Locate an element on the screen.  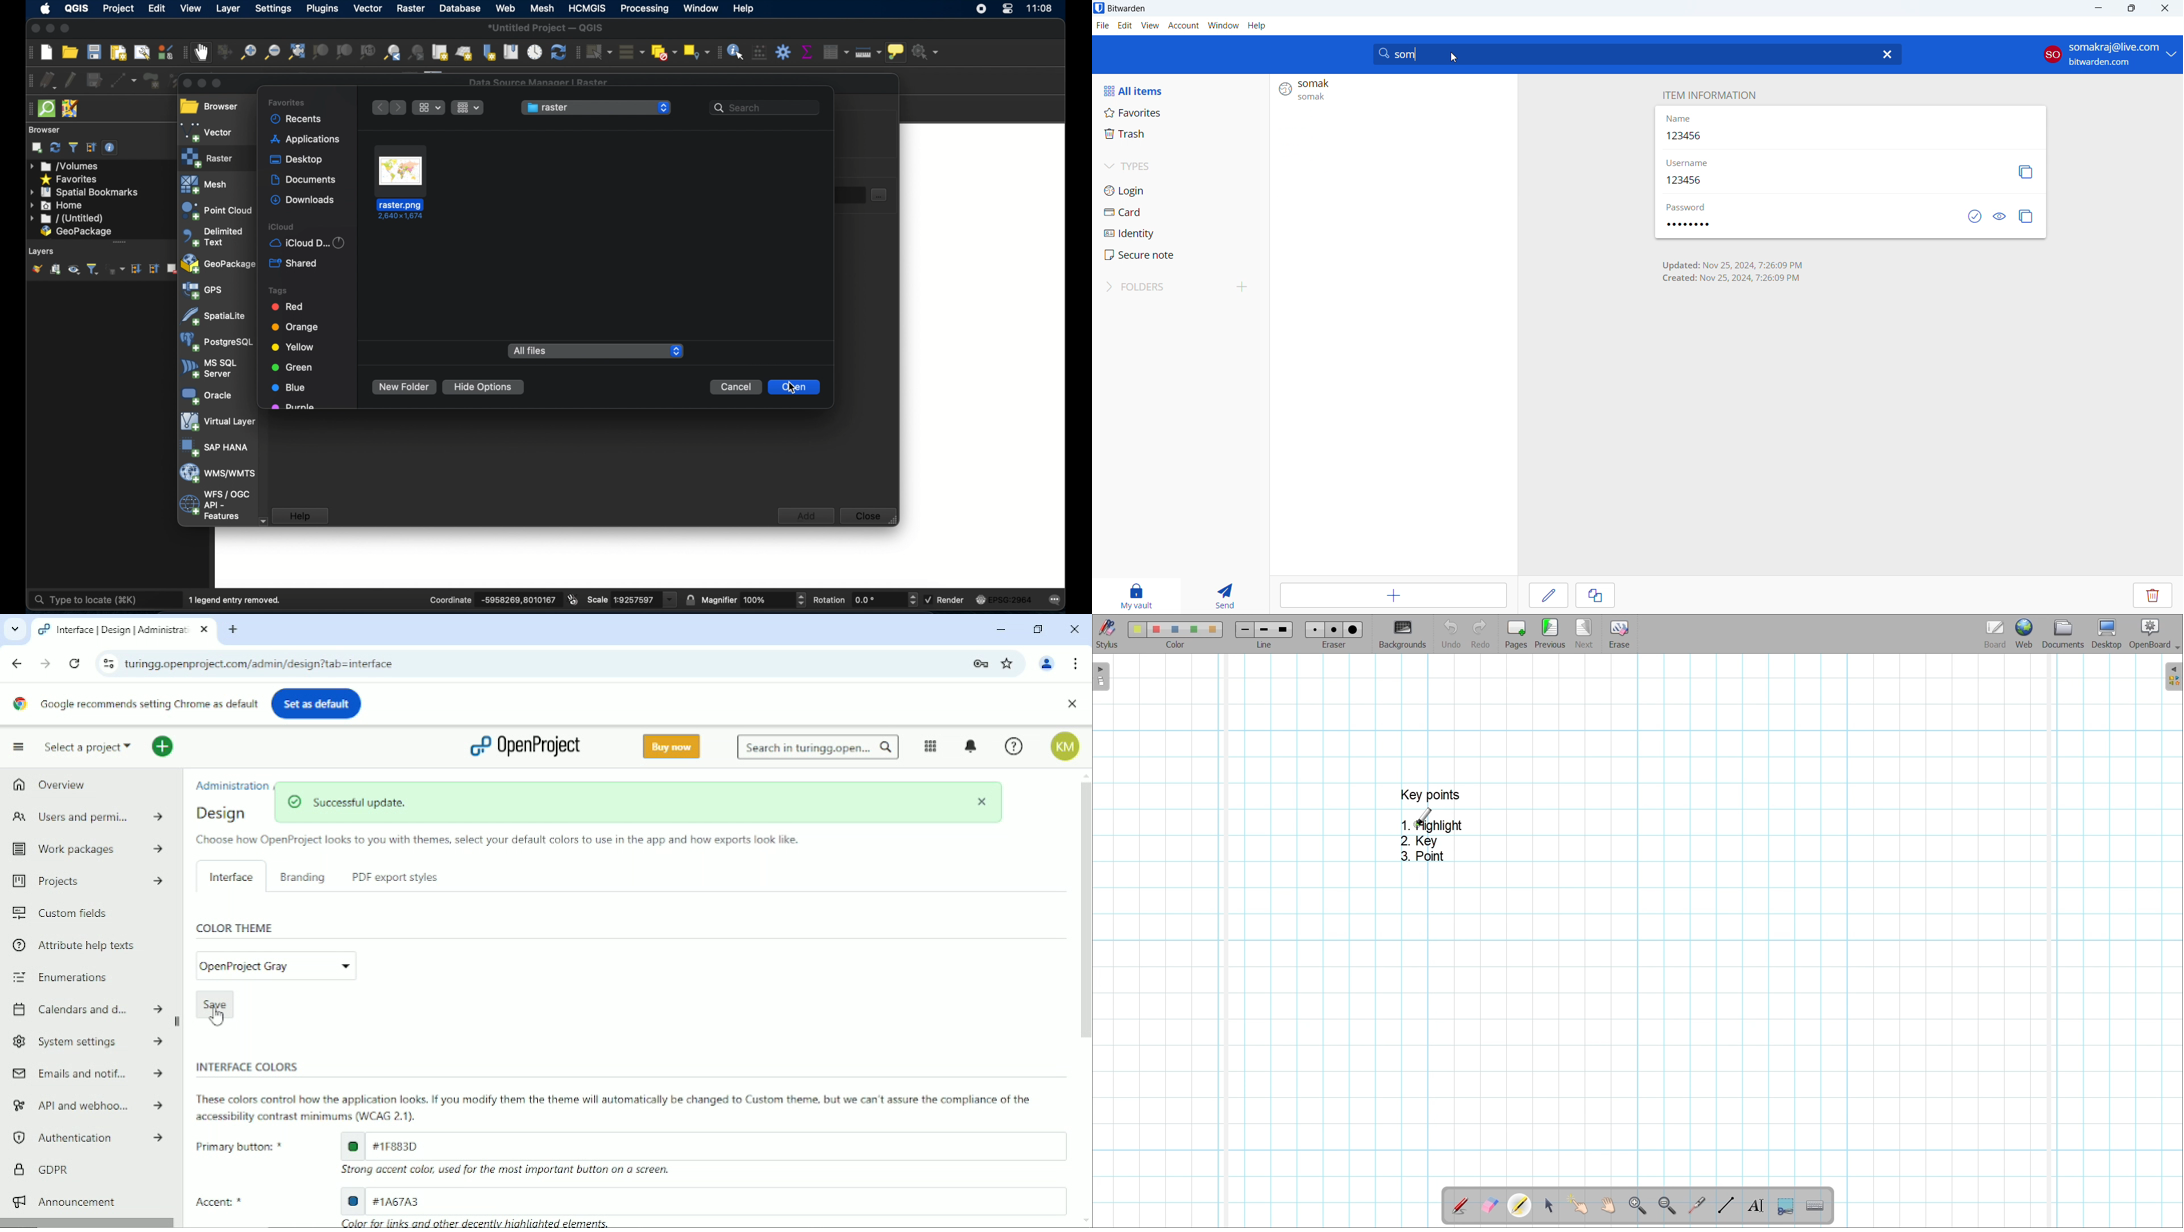
ms sql server is located at coordinates (213, 368).